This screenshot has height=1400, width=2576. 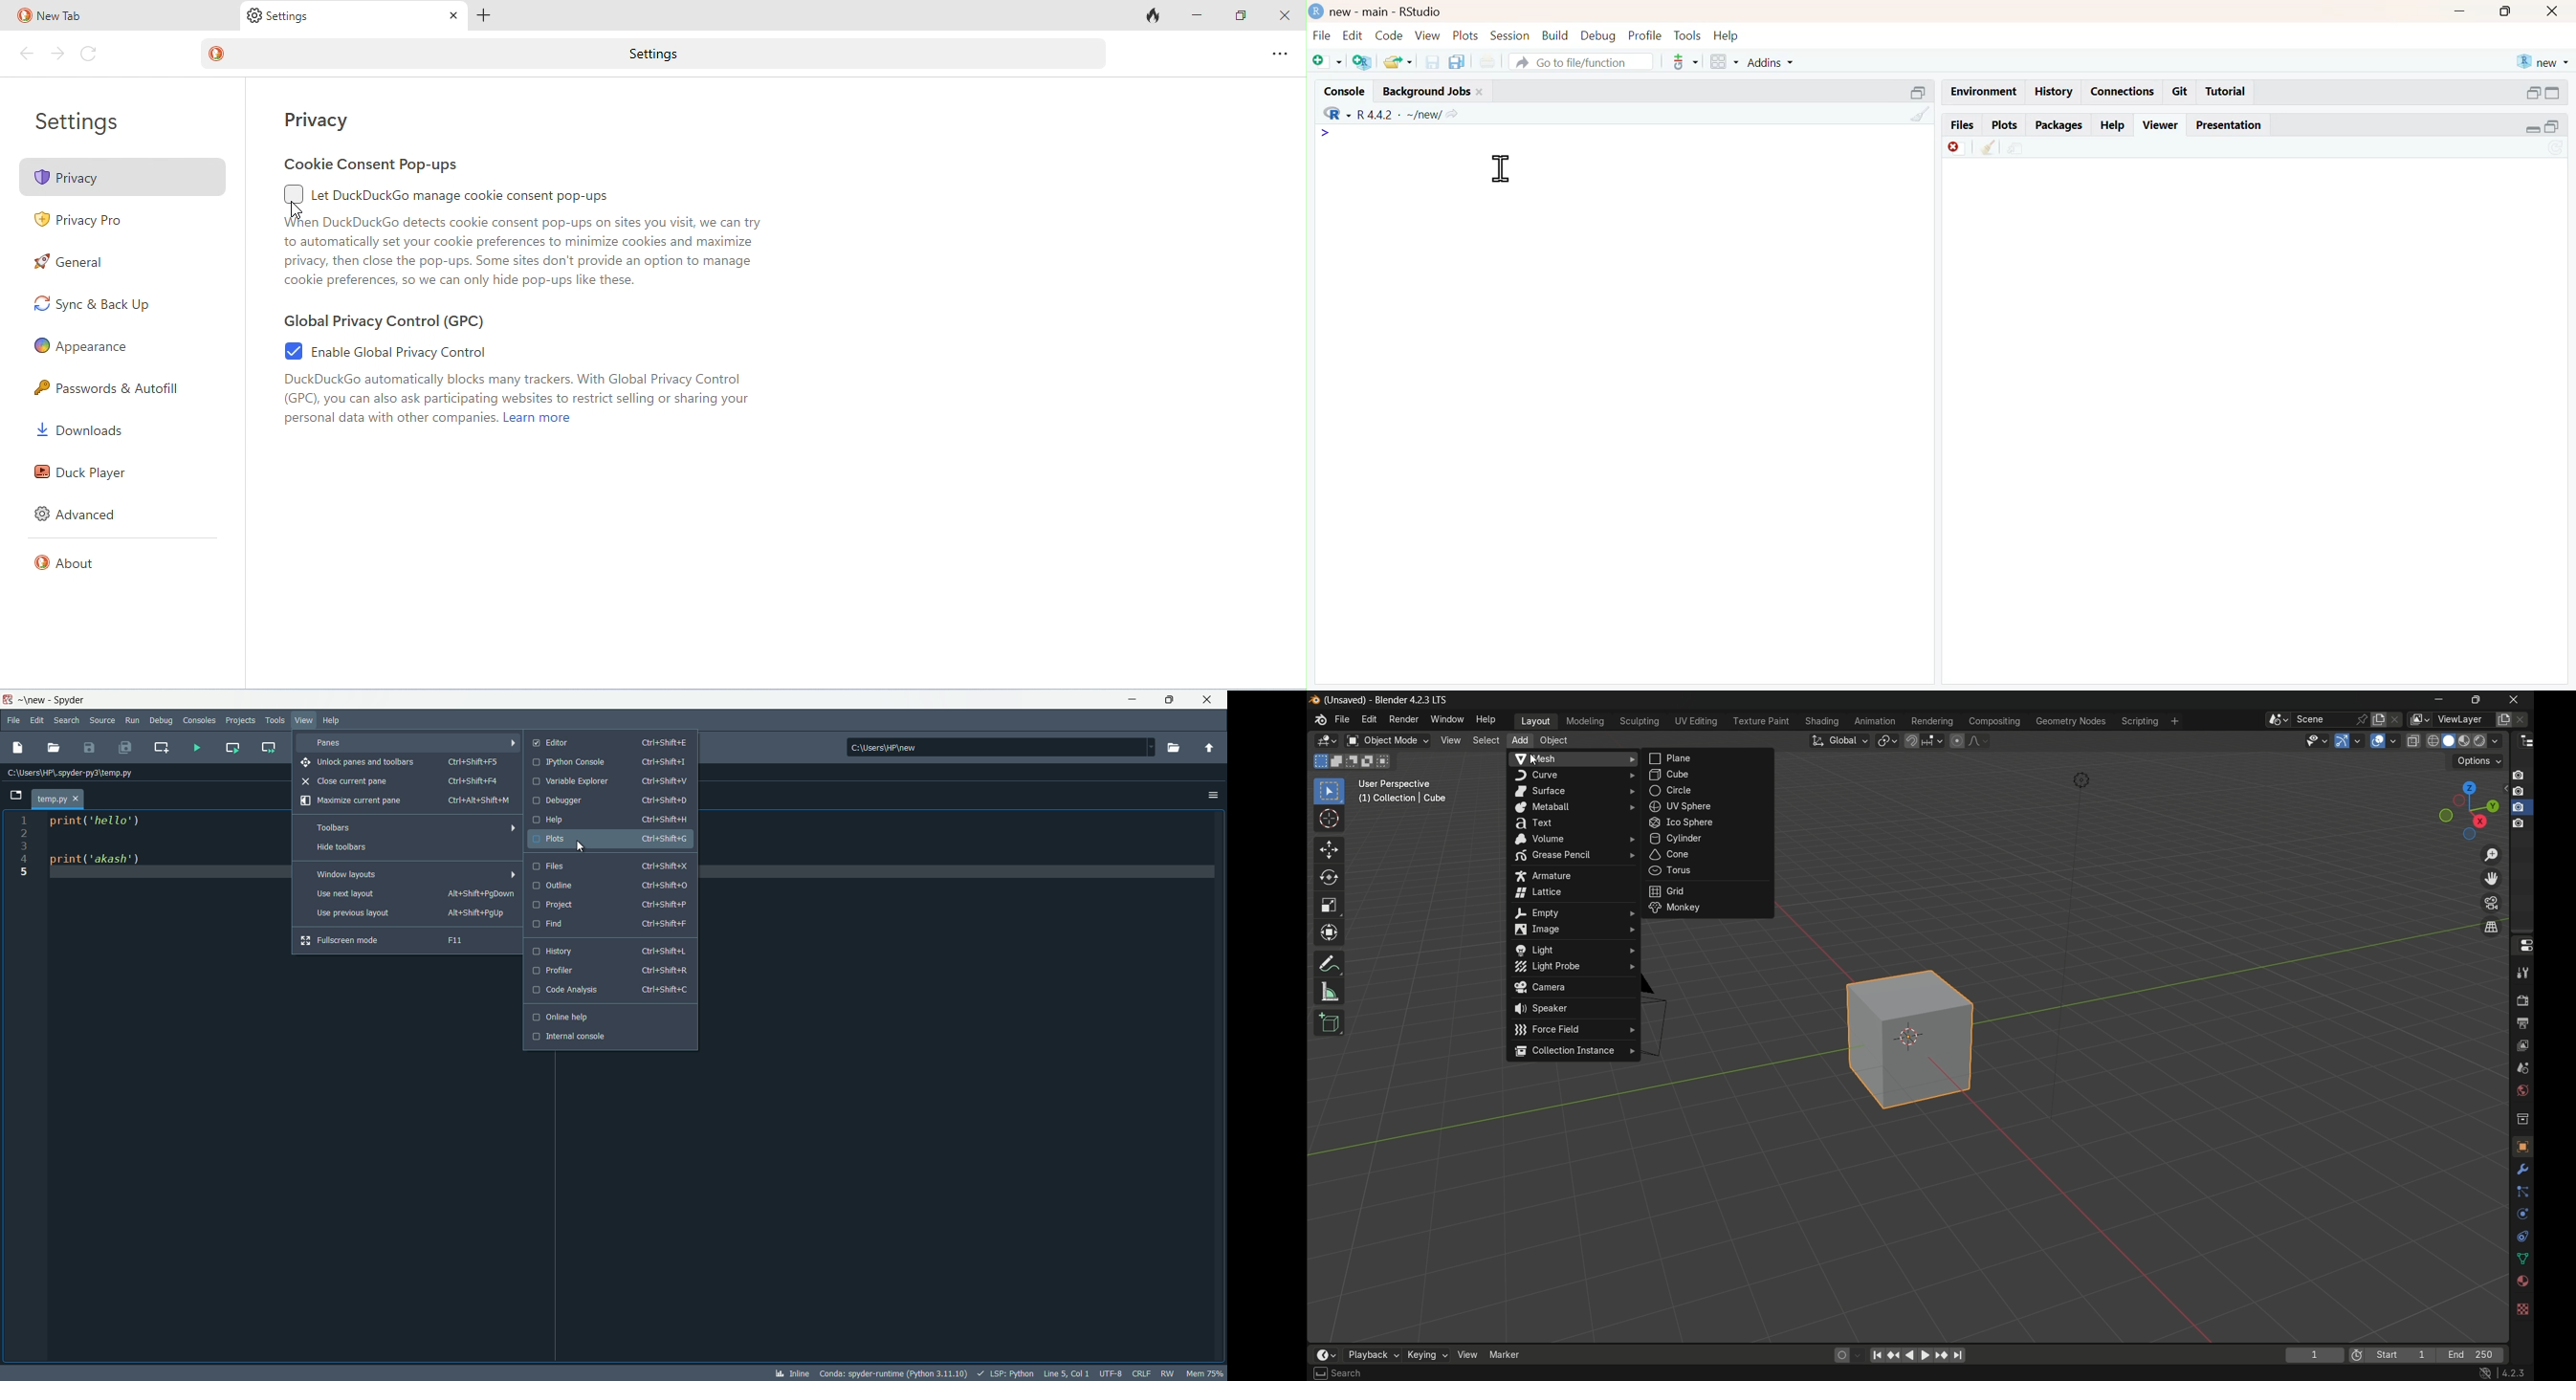 What do you see at coordinates (1434, 62) in the screenshot?
I see `save` at bounding box center [1434, 62].